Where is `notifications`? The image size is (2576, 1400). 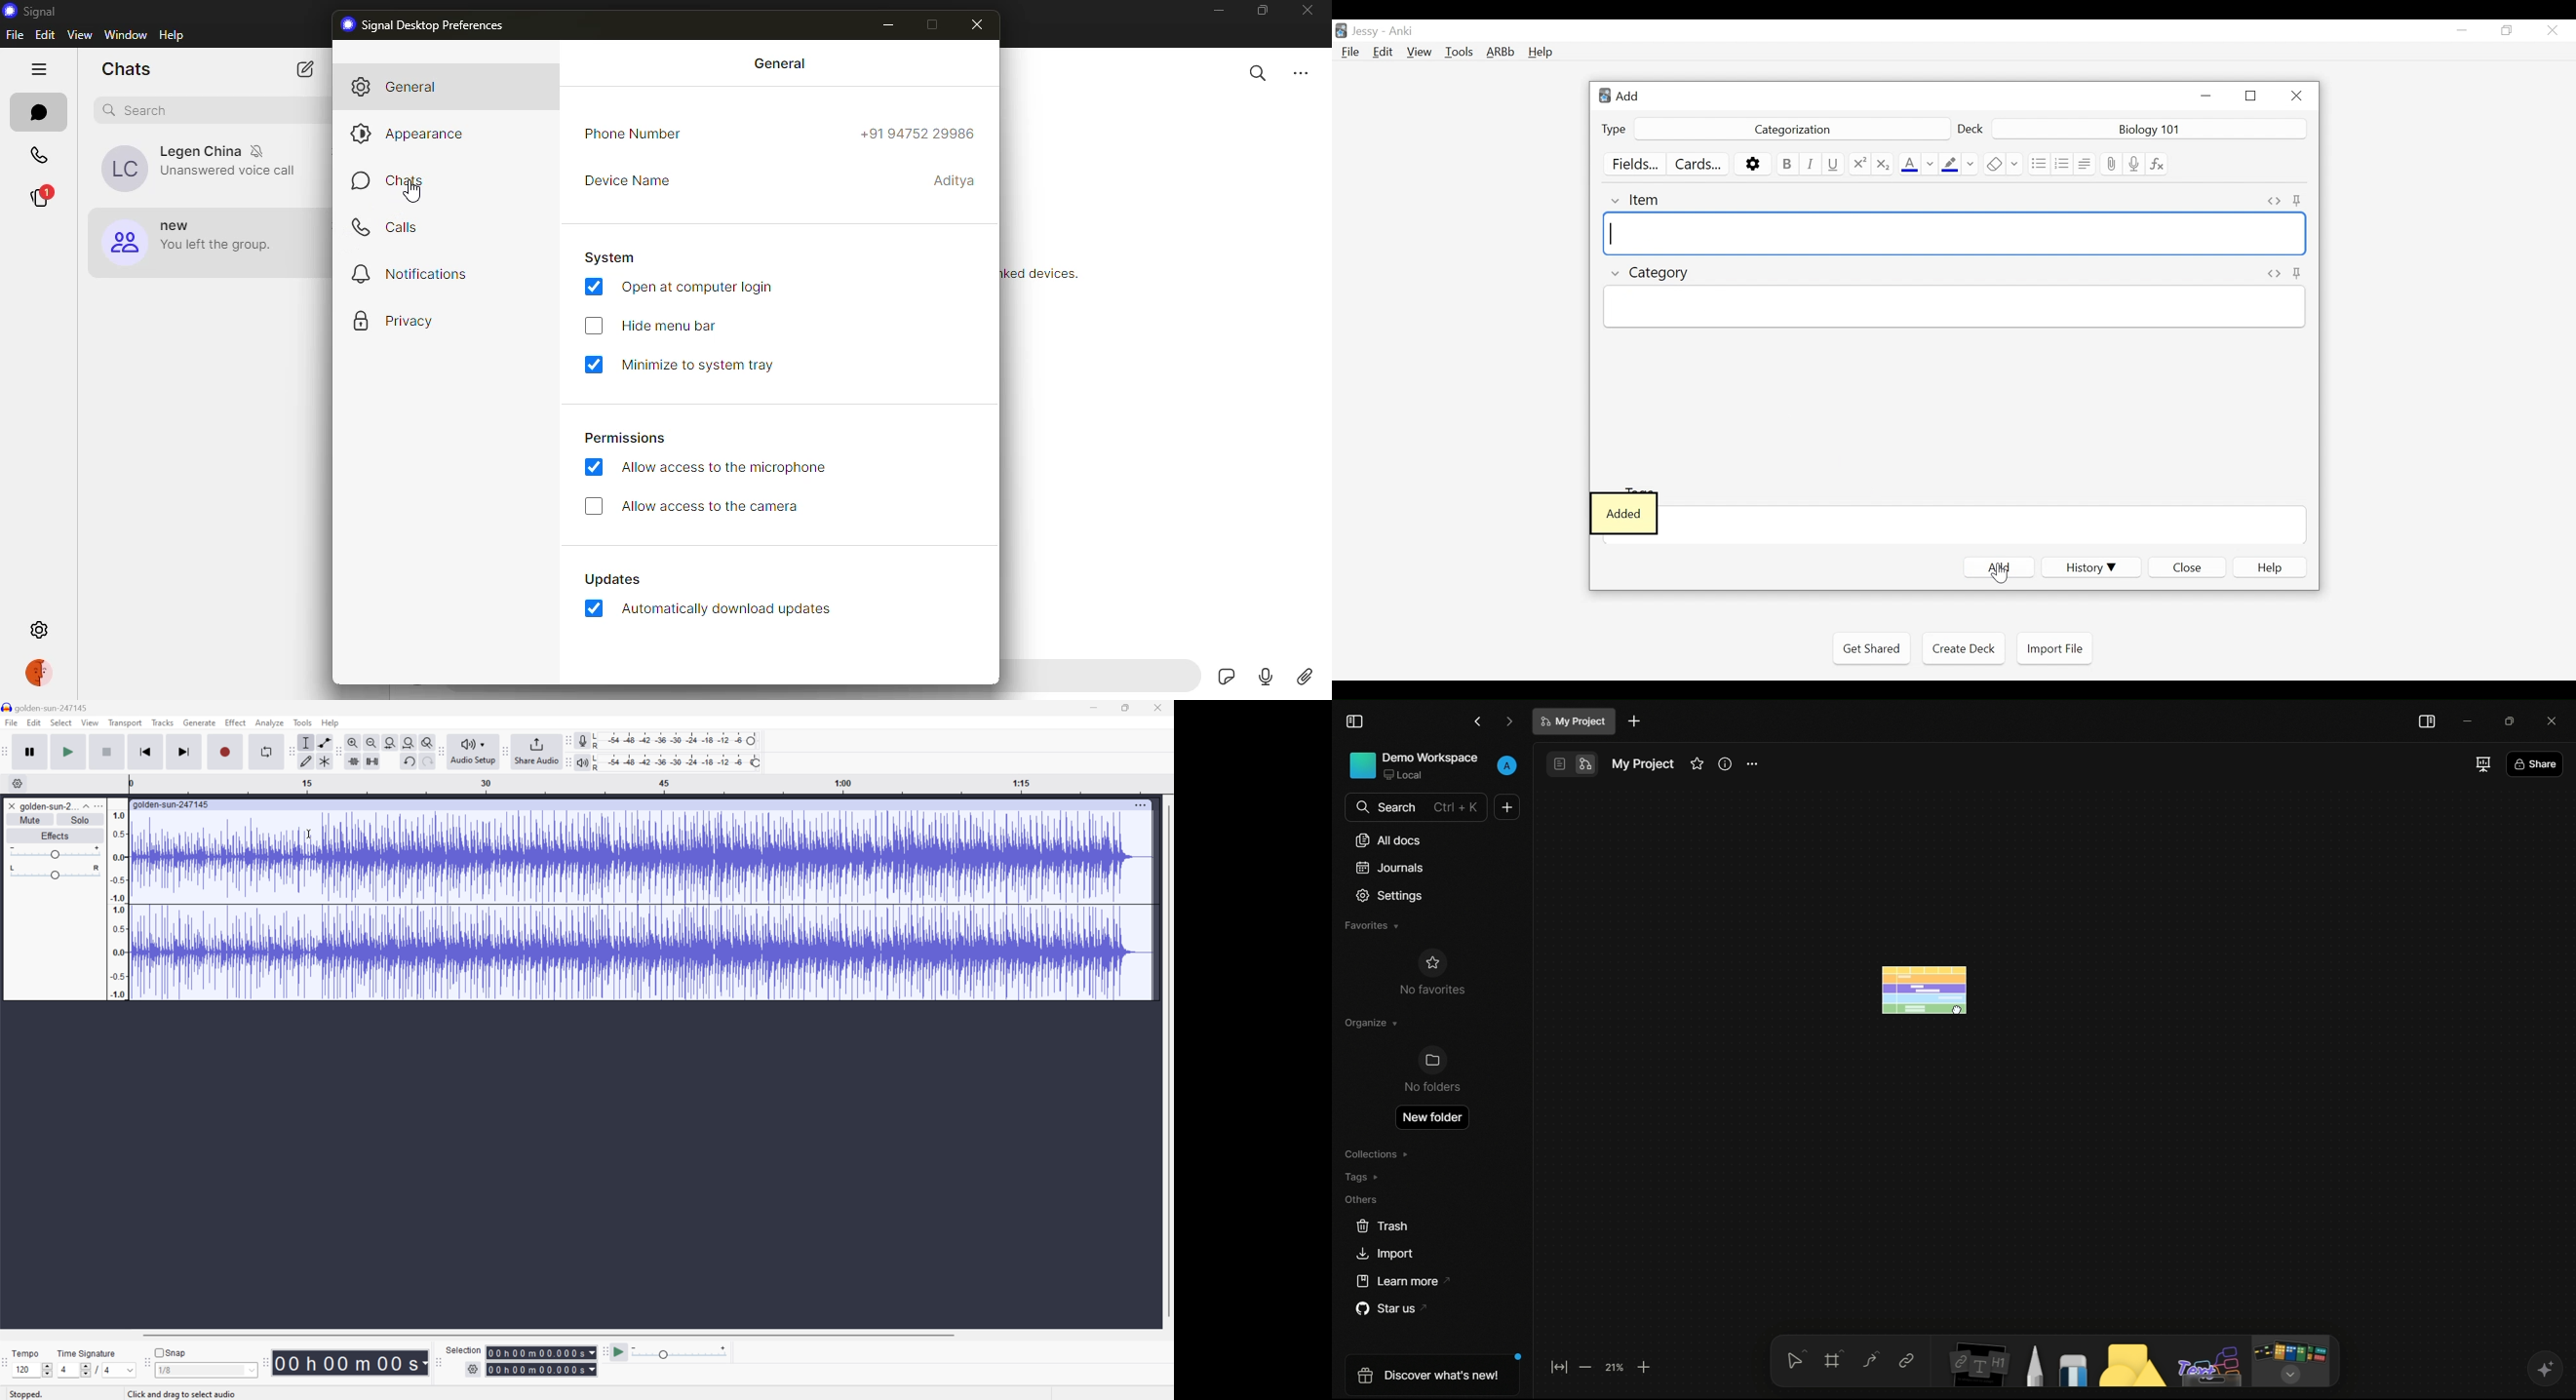
notifications is located at coordinates (417, 272).